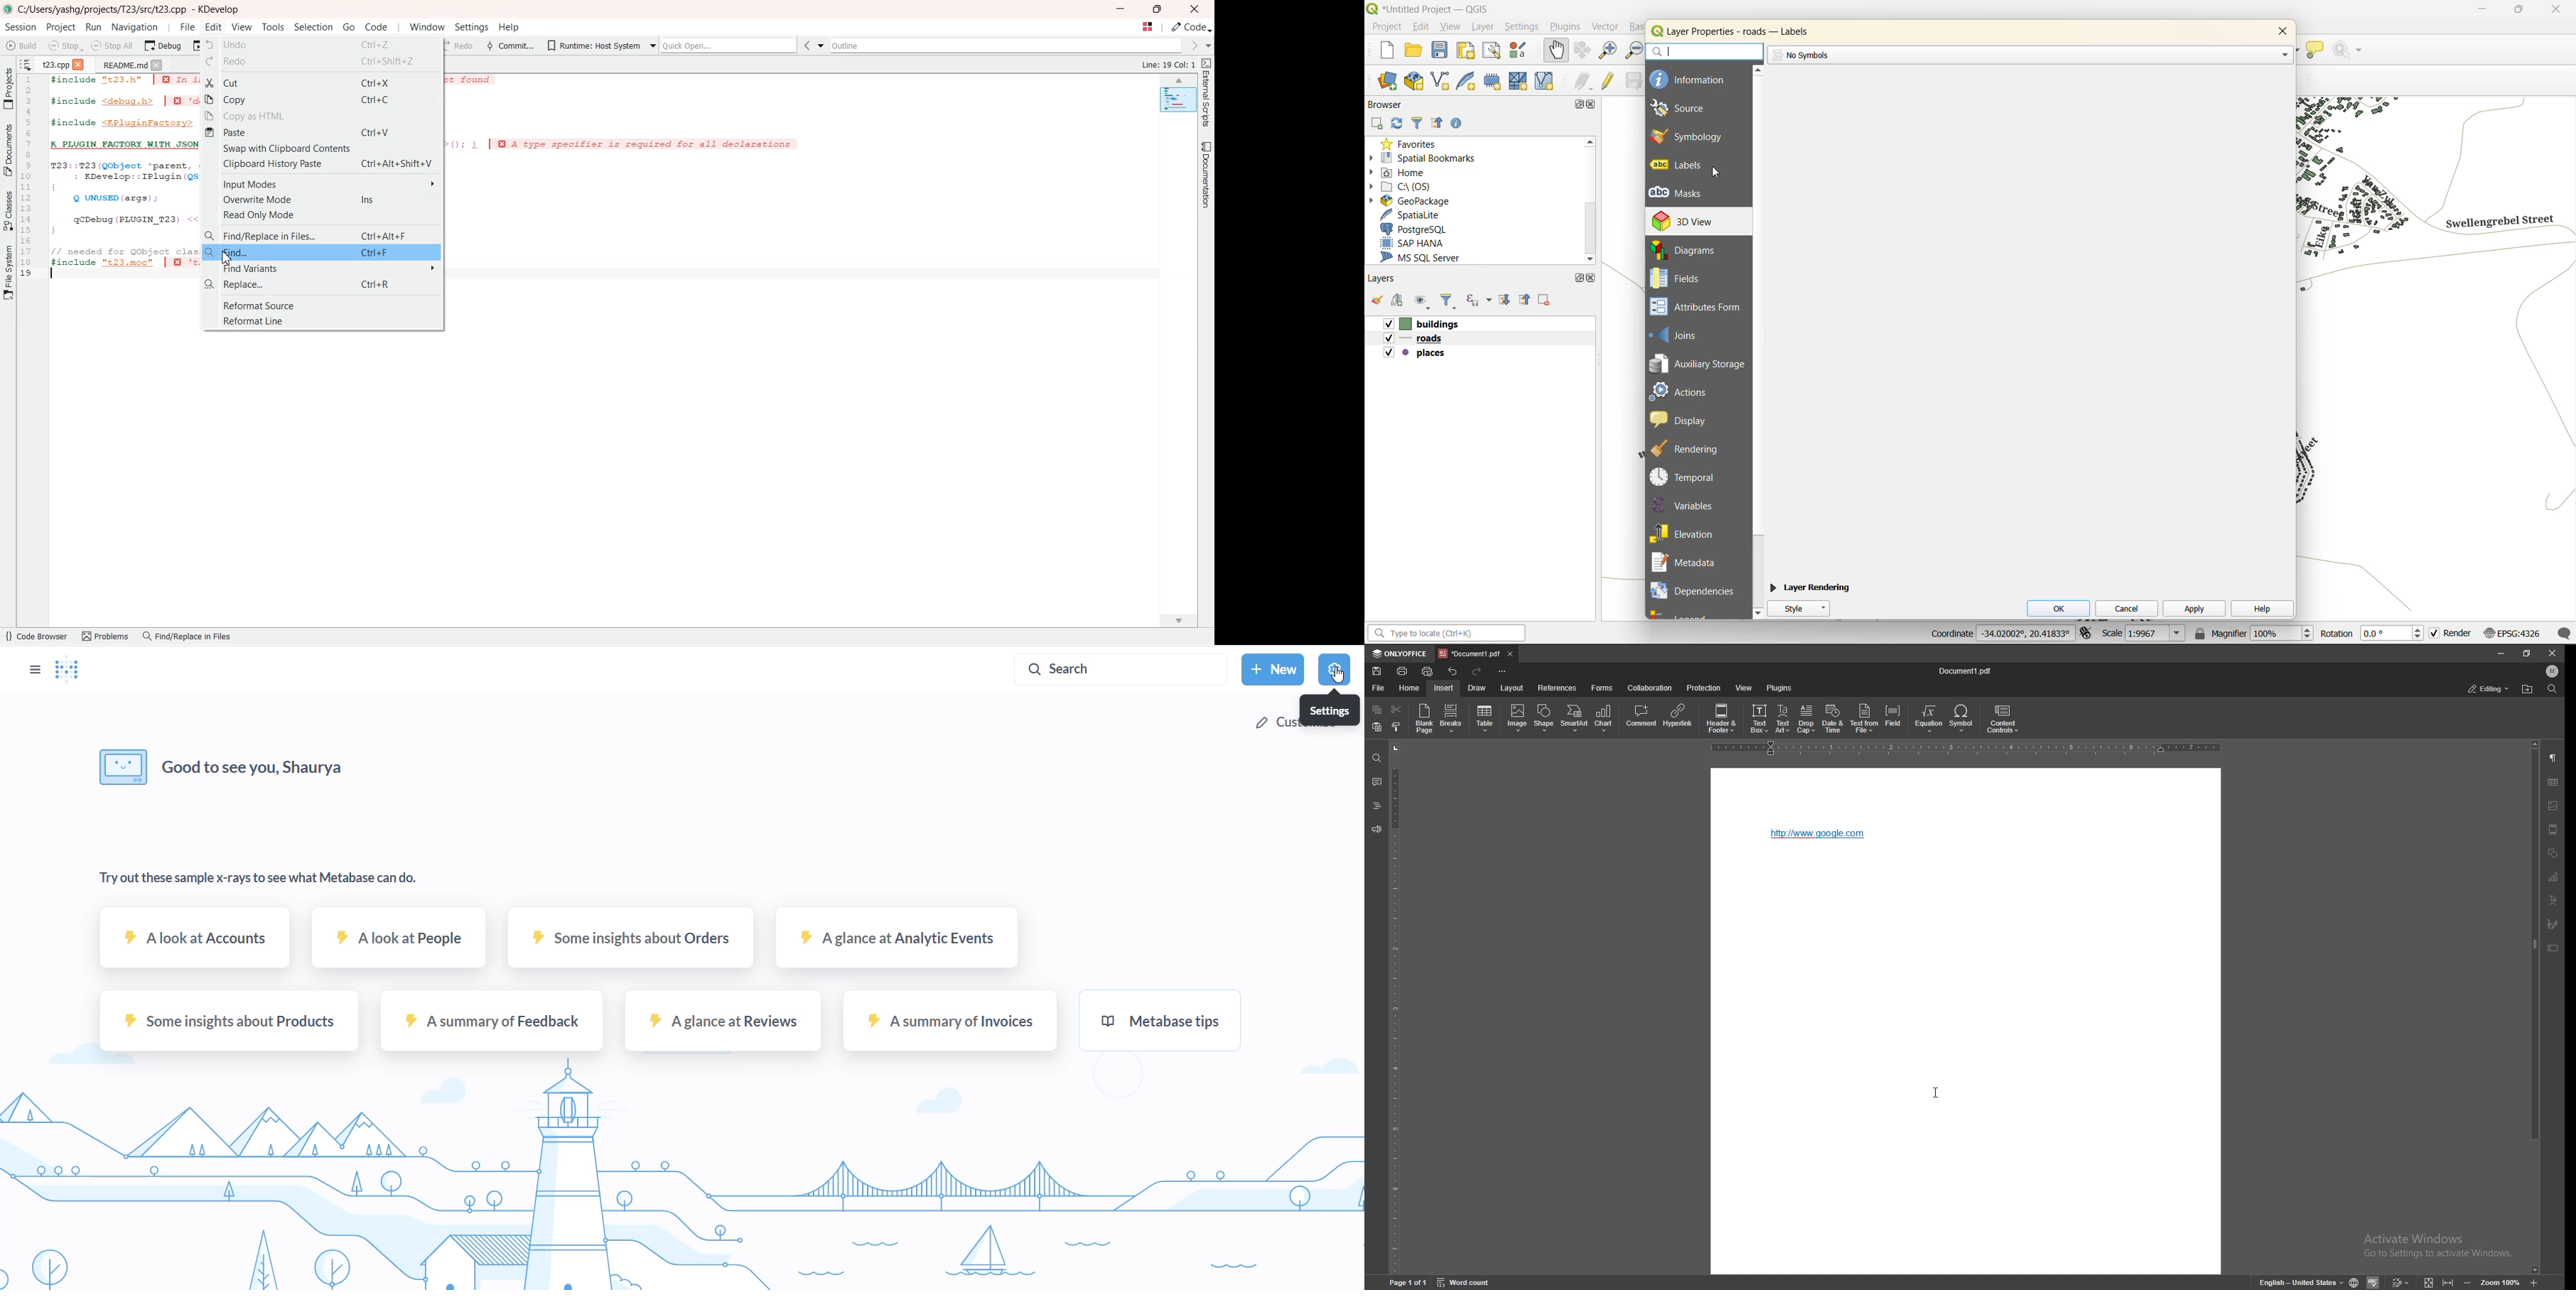 This screenshot has width=2576, height=1316. Describe the element at coordinates (1408, 1281) in the screenshot. I see `page 1 of 1` at that location.